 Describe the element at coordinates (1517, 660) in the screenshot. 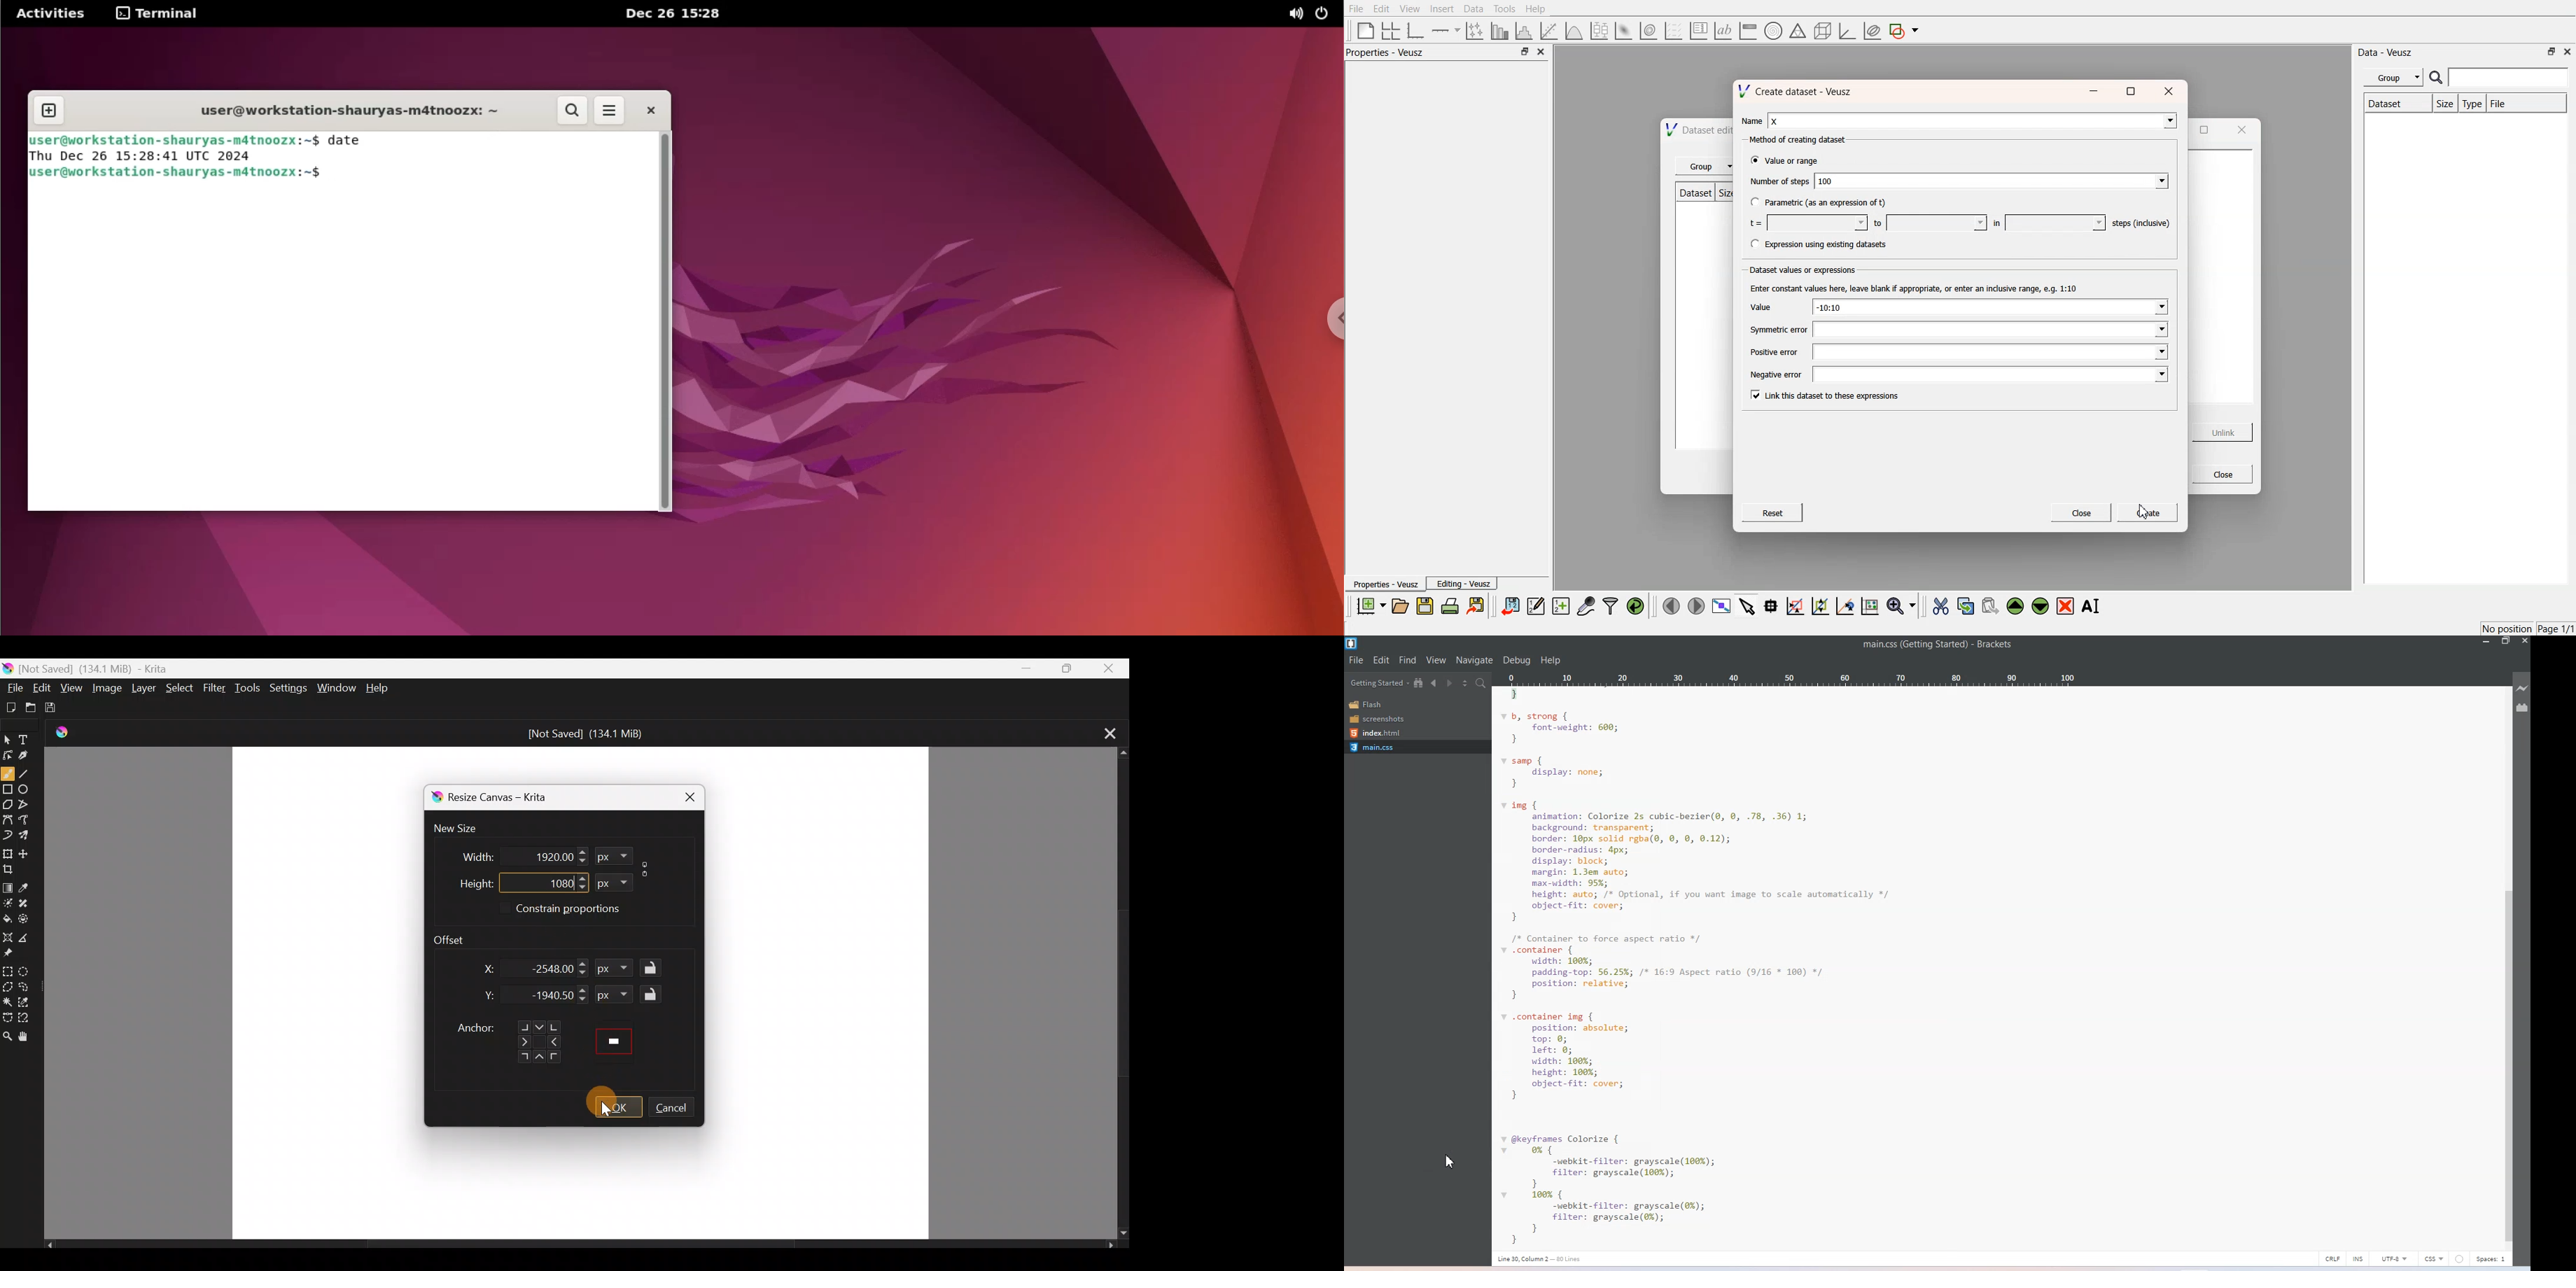

I see `Debug` at that location.